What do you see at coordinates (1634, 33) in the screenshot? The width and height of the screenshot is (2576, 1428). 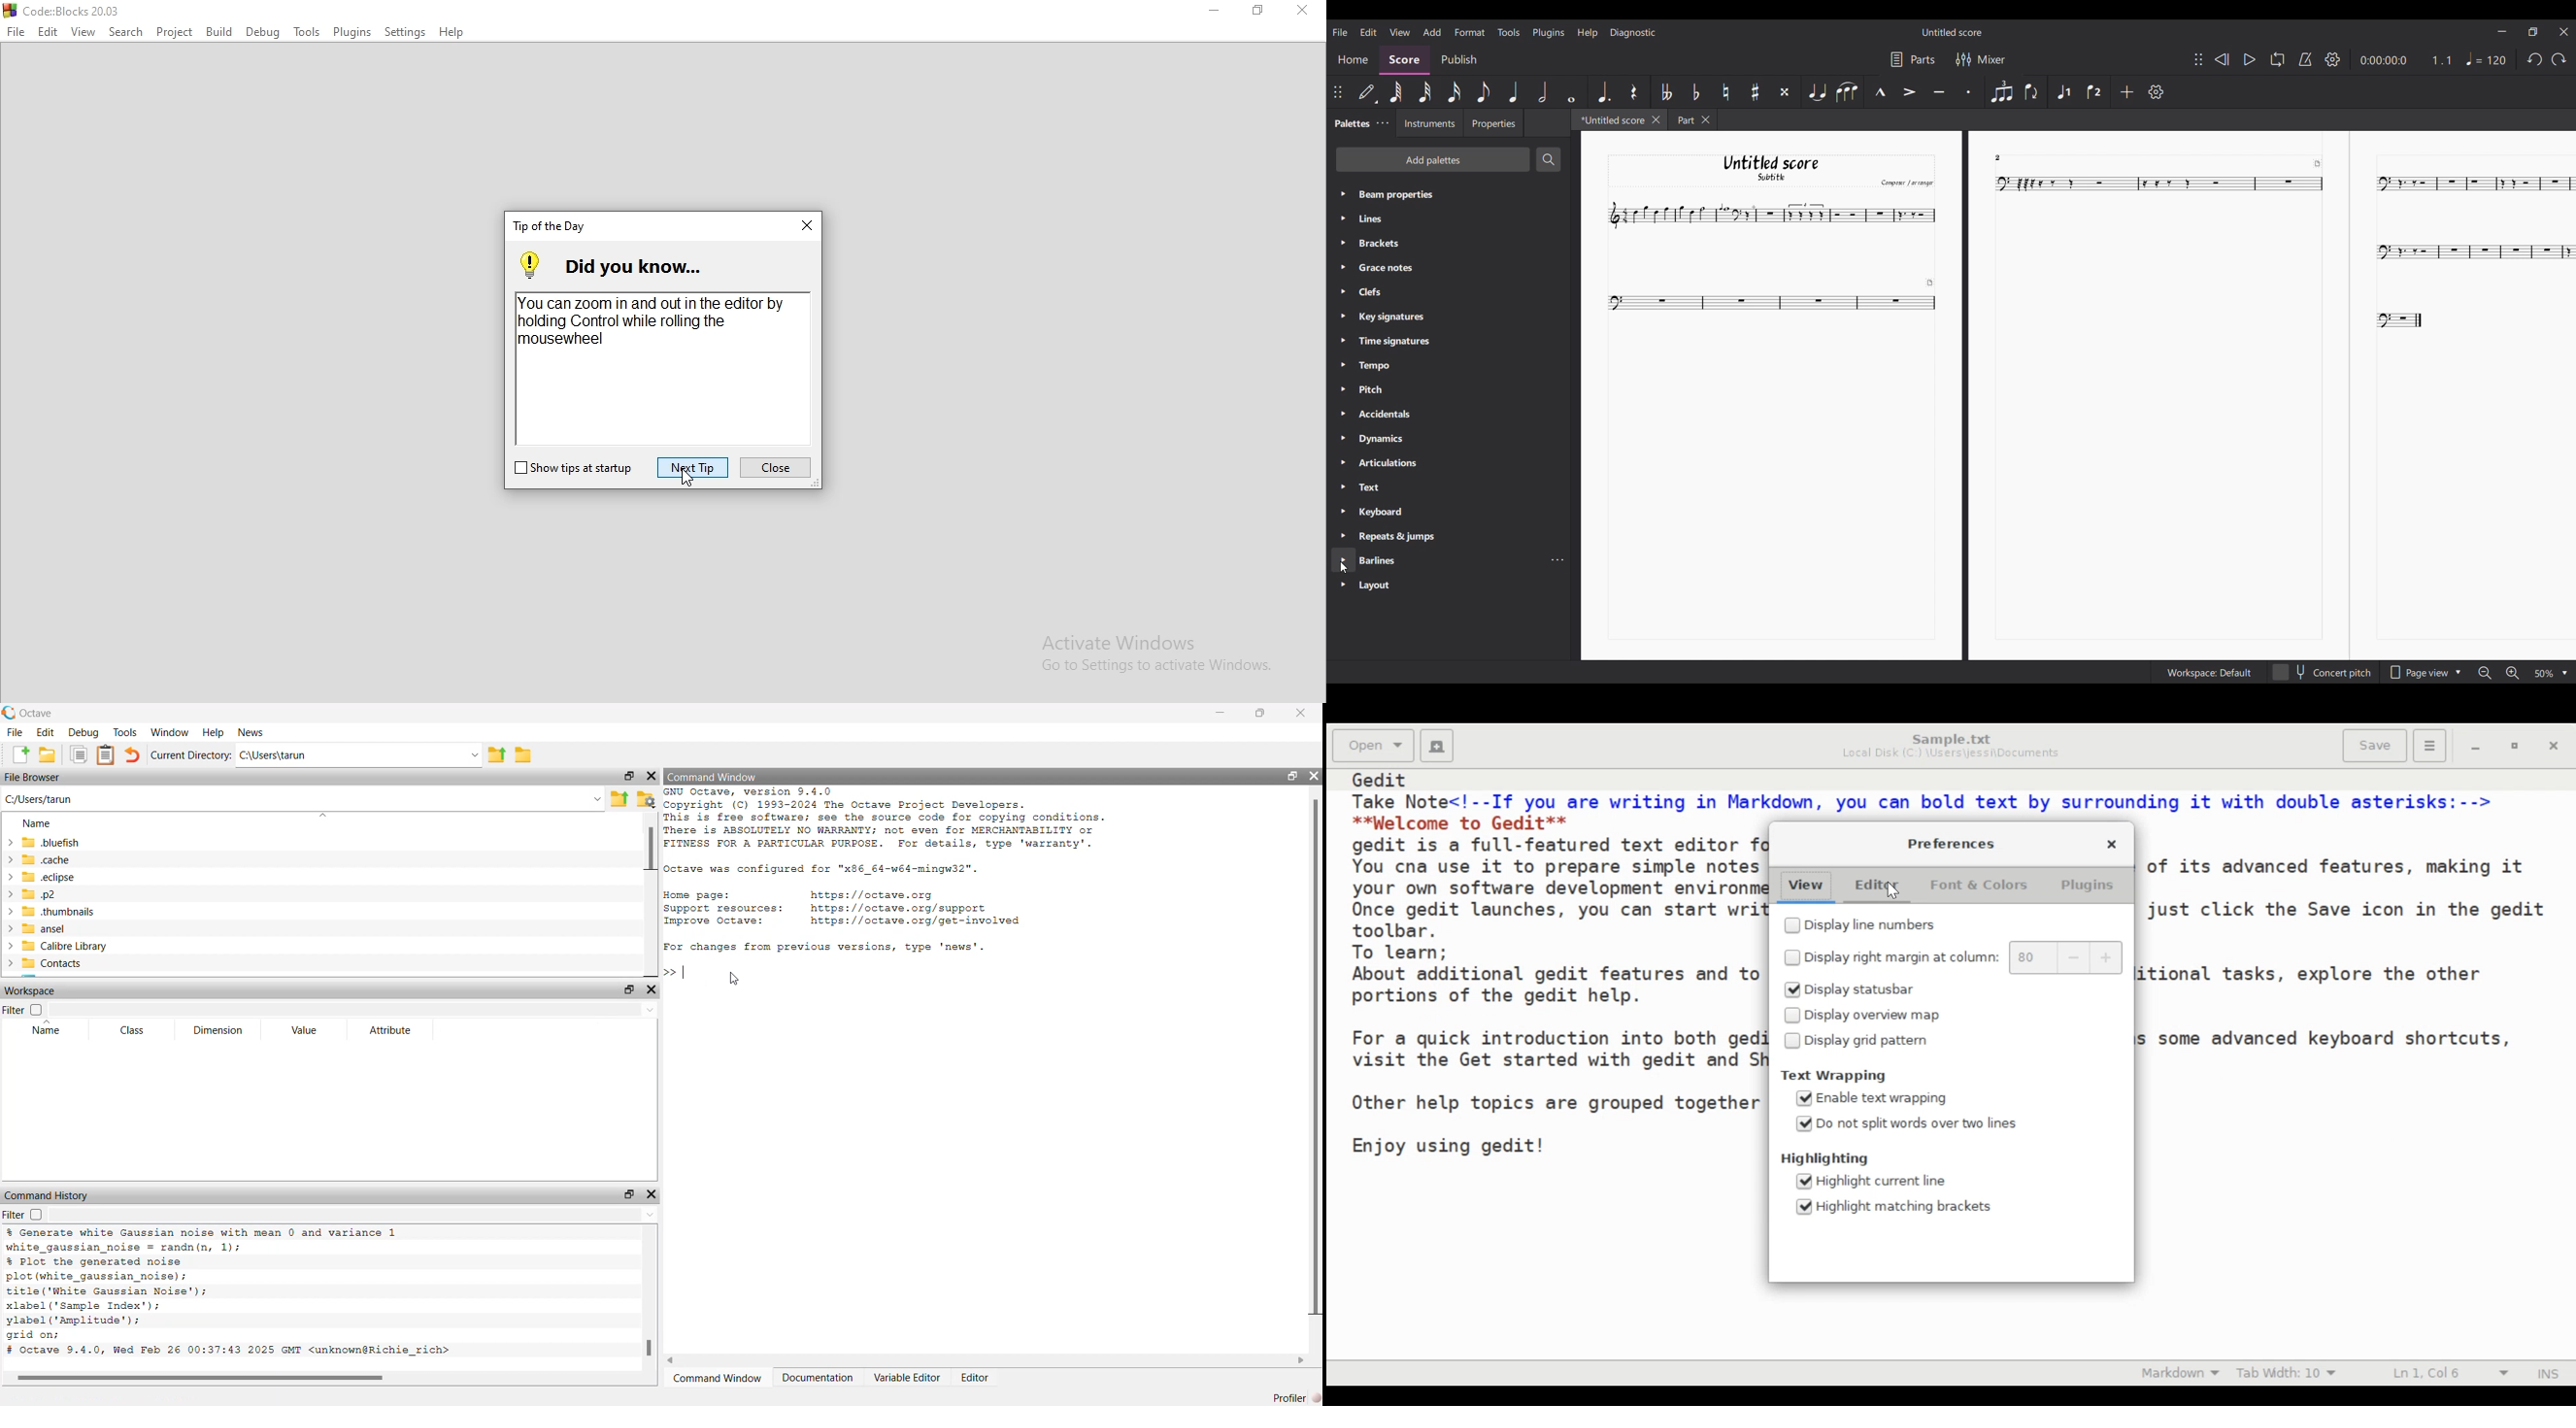 I see `Diagnostic menu` at bounding box center [1634, 33].